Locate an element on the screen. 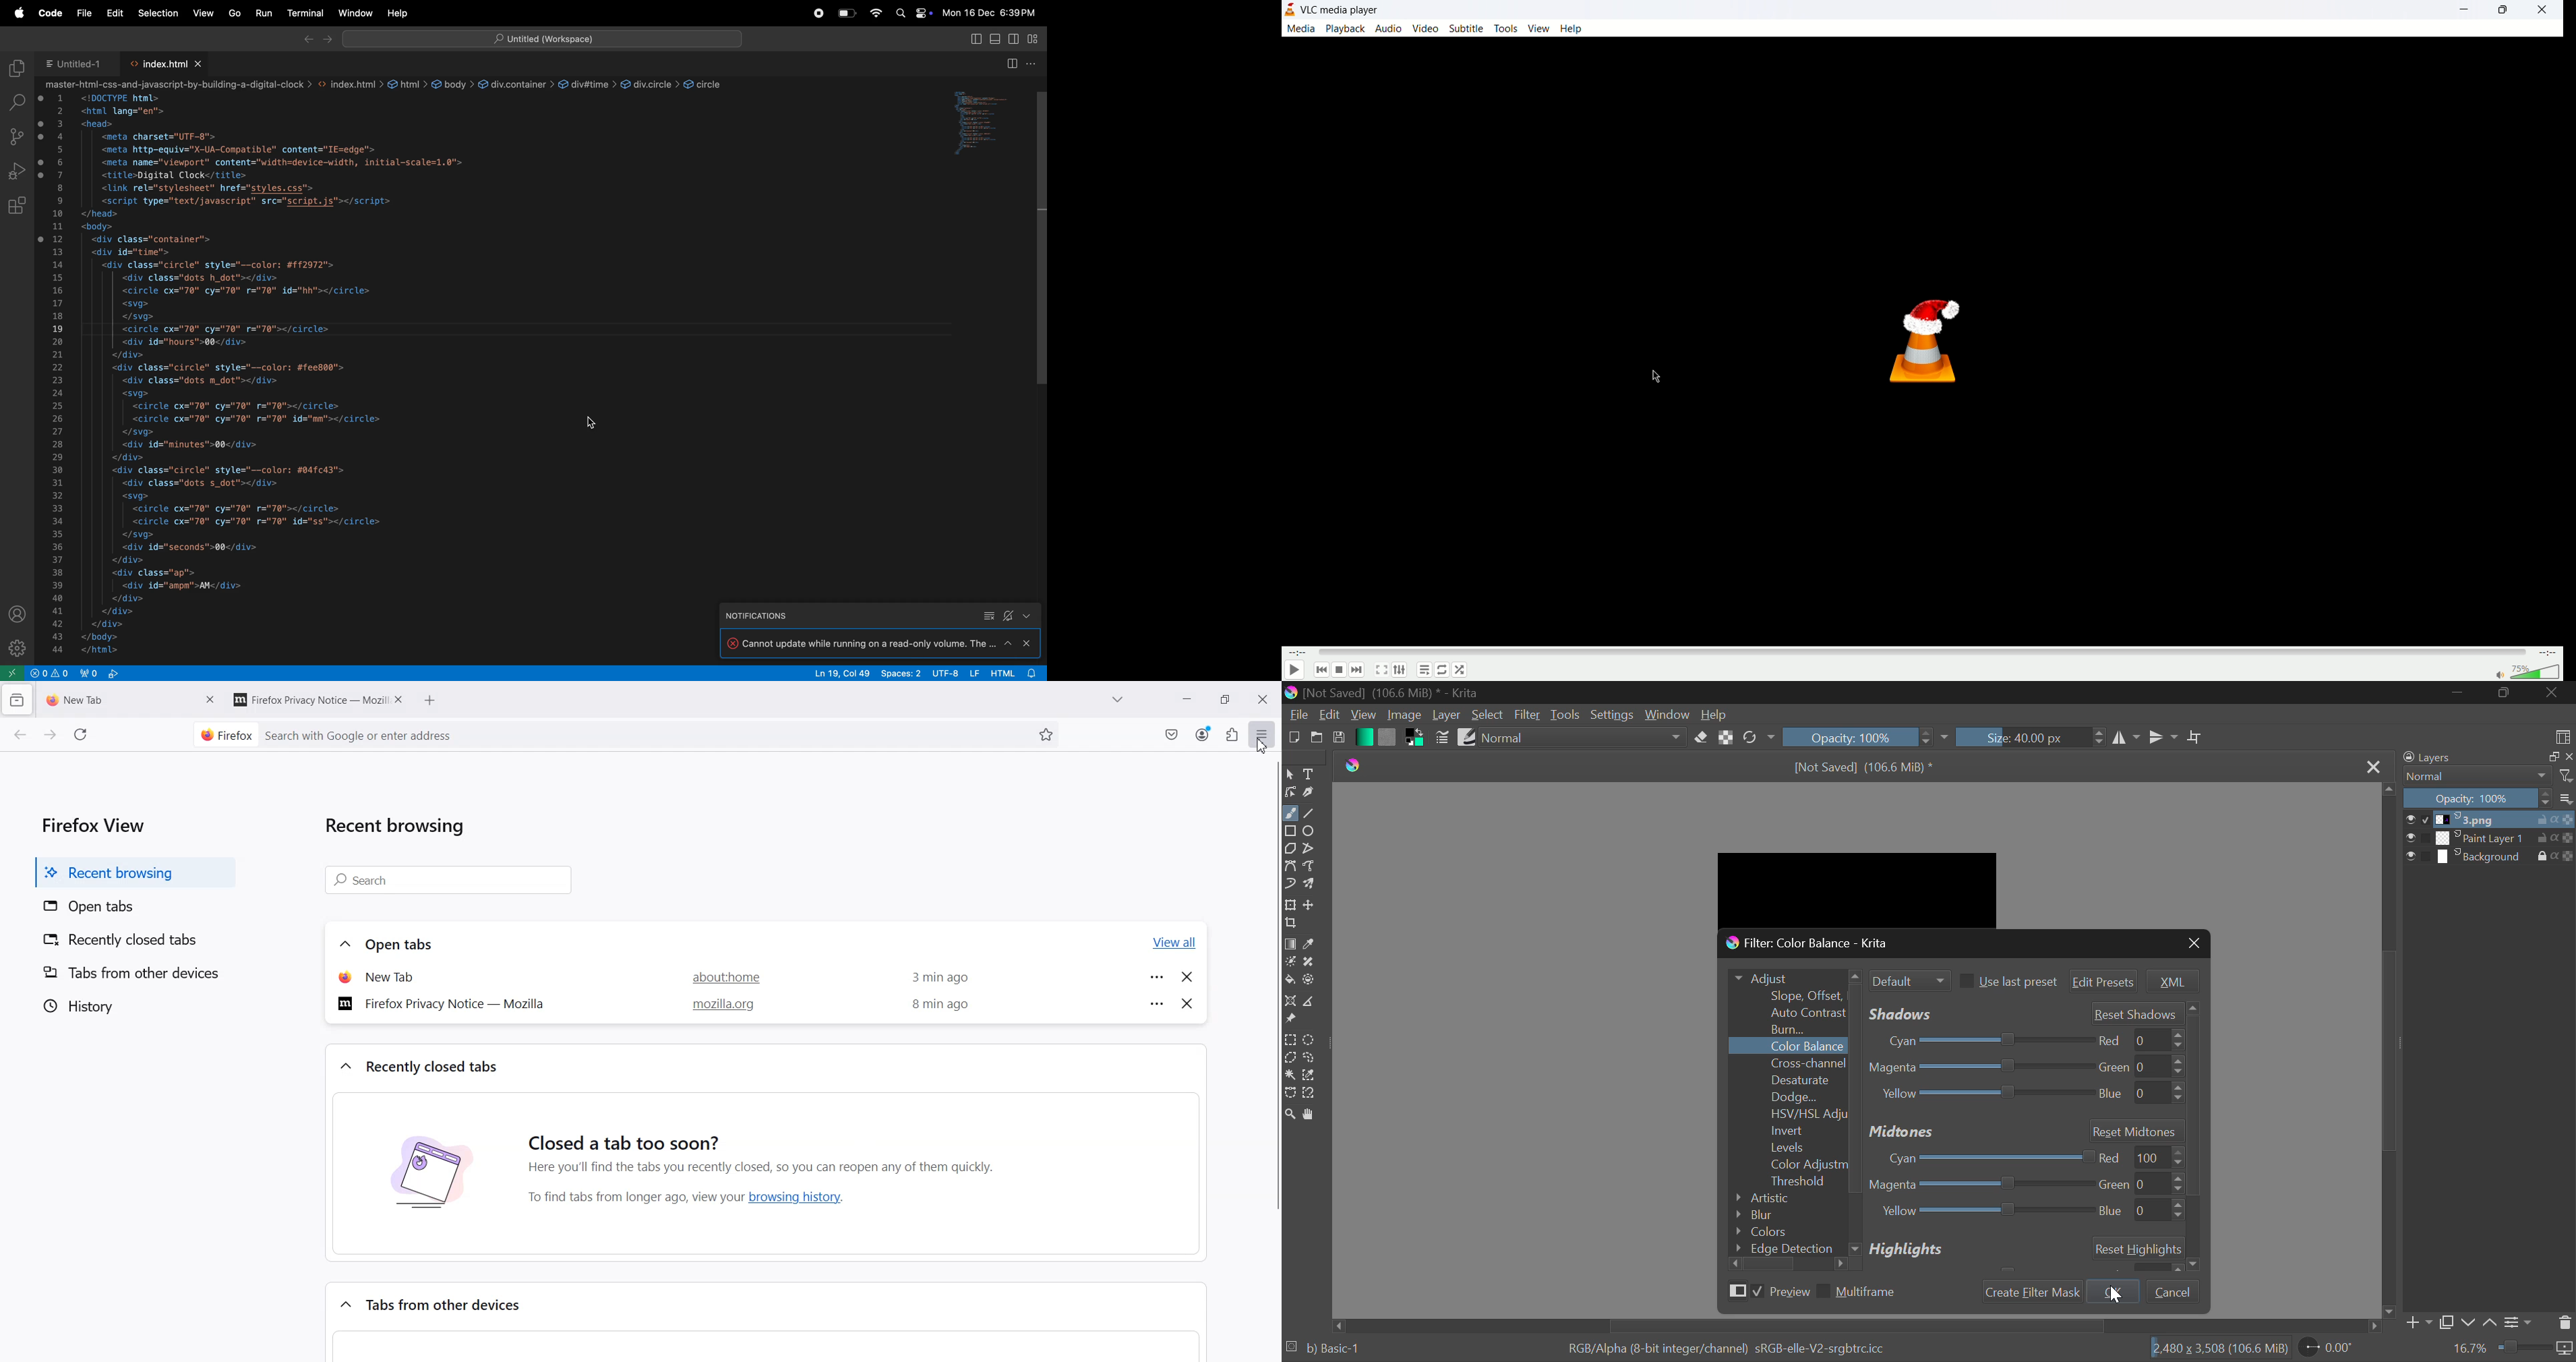 This screenshot has height=1372, width=2576. Close Tab is located at coordinates (211, 698).